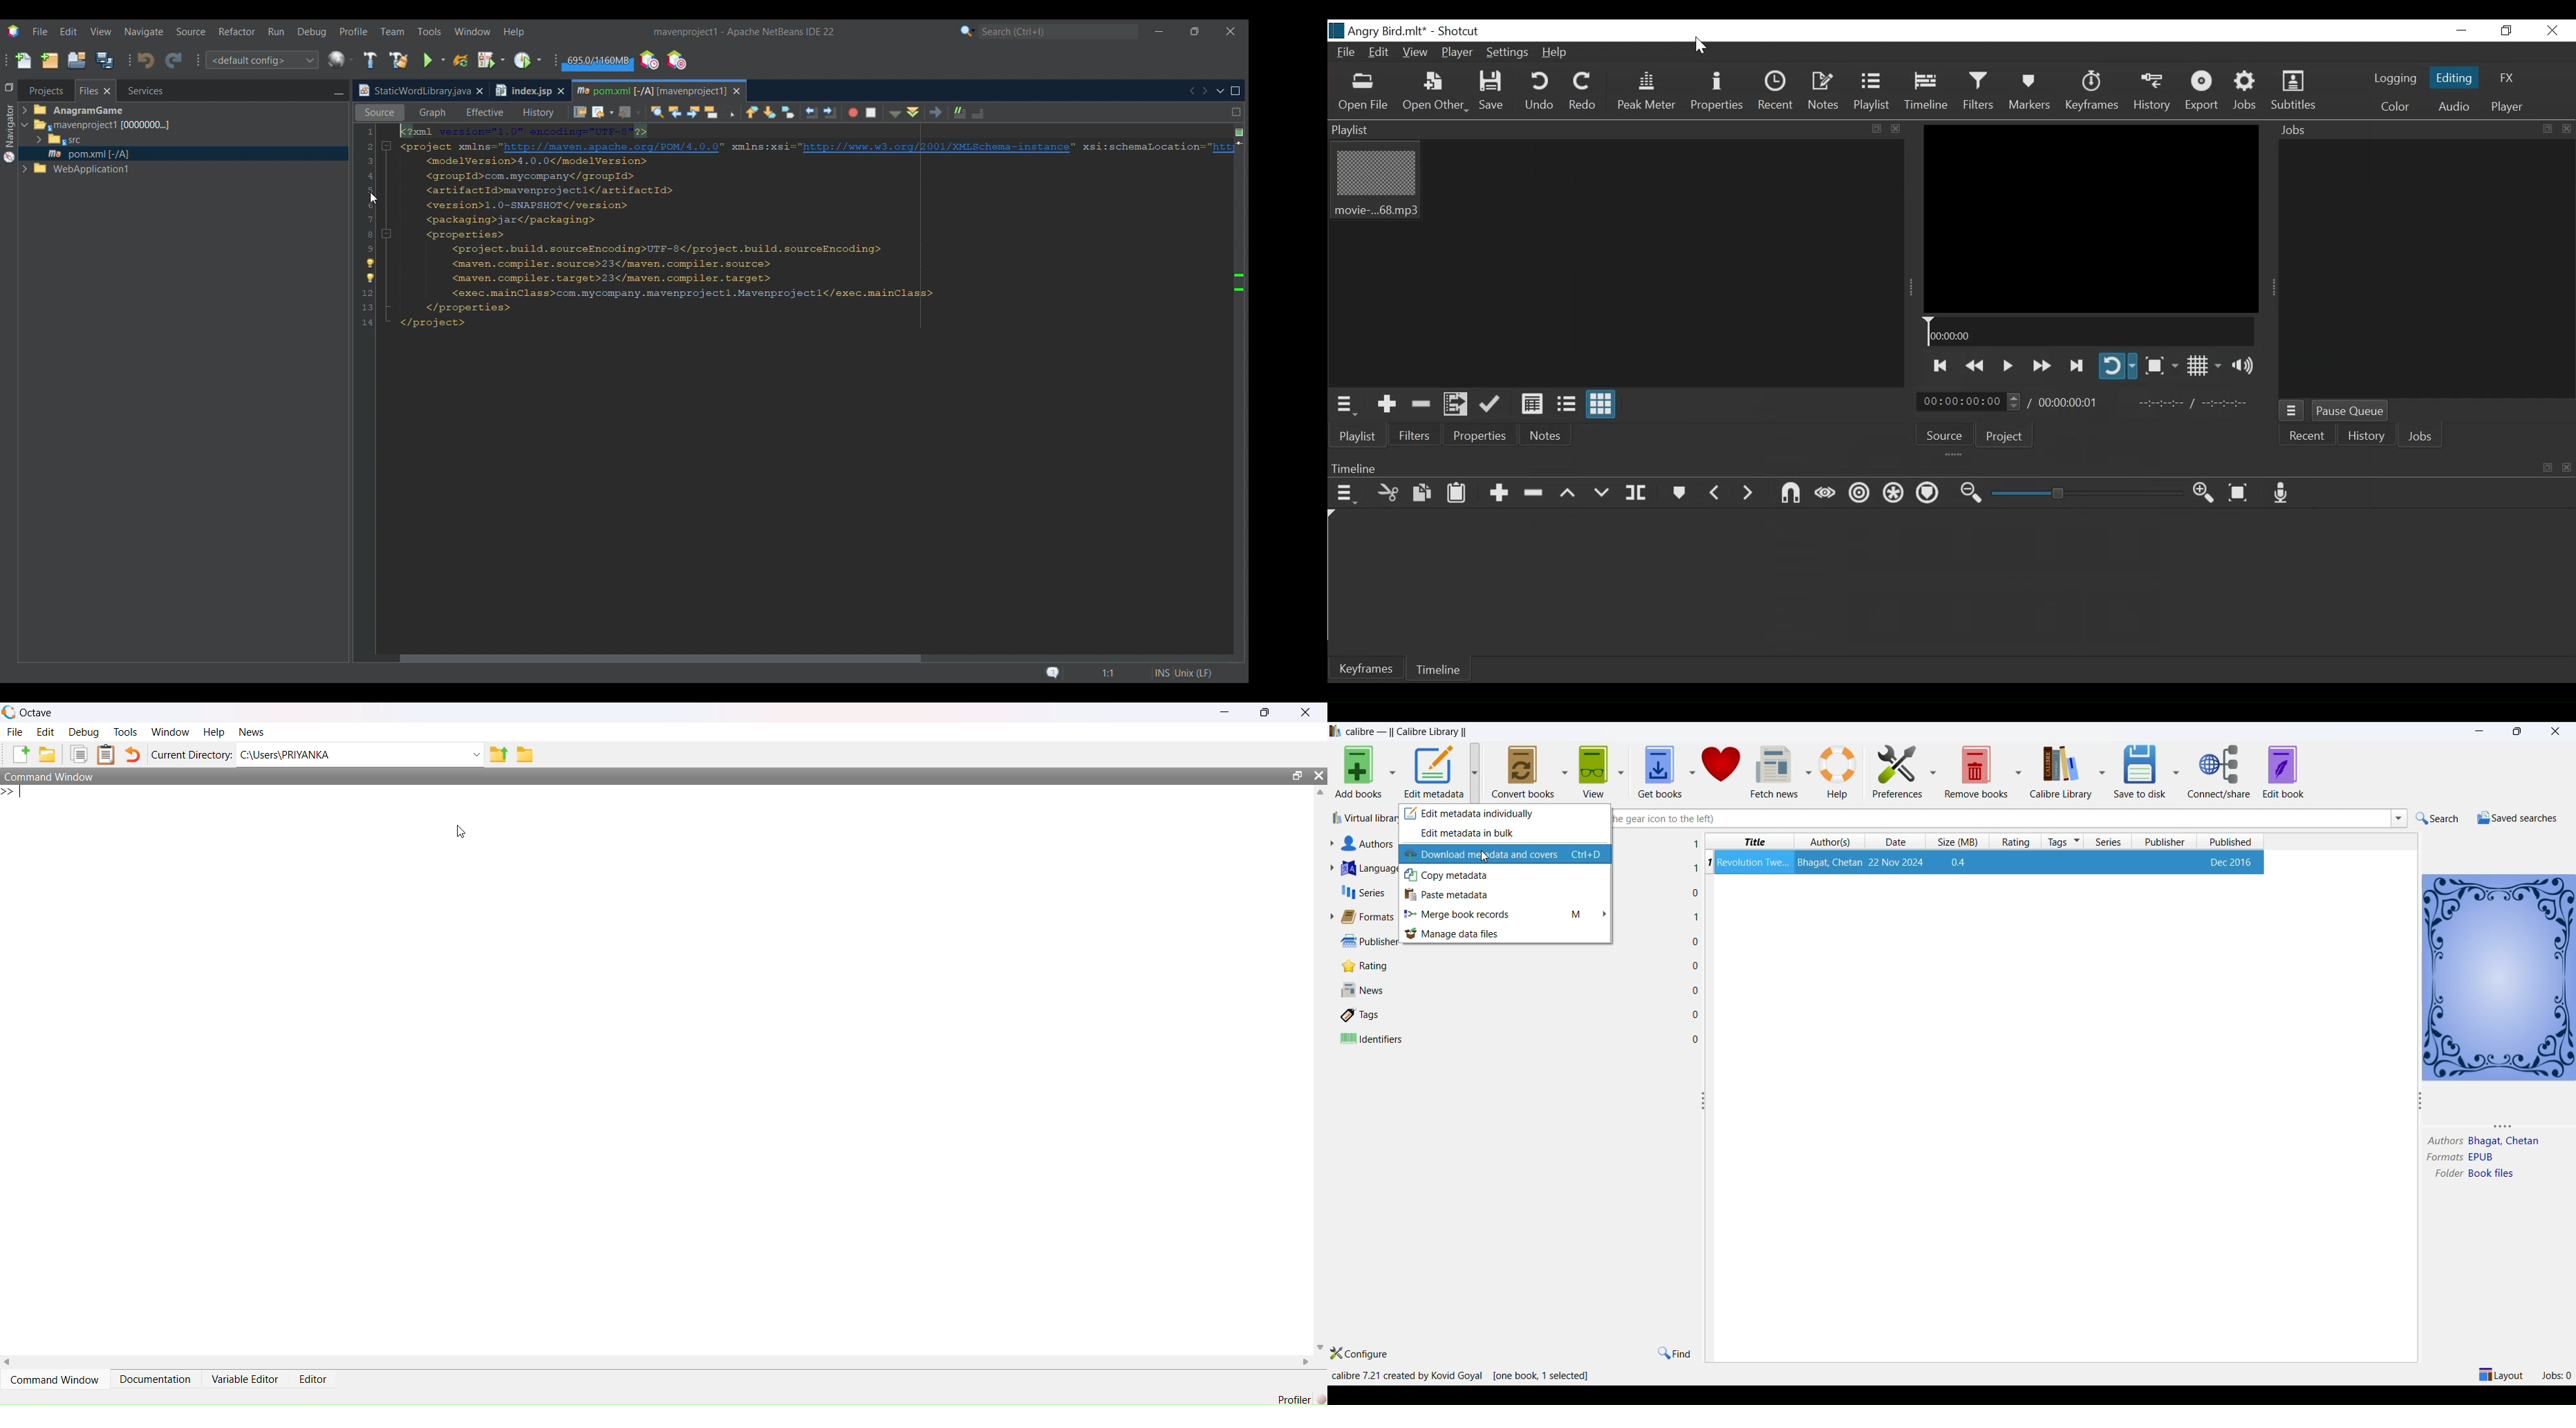  Describe the element at coordinates (1751, 842) in the screenshot. I see `title` at that location.